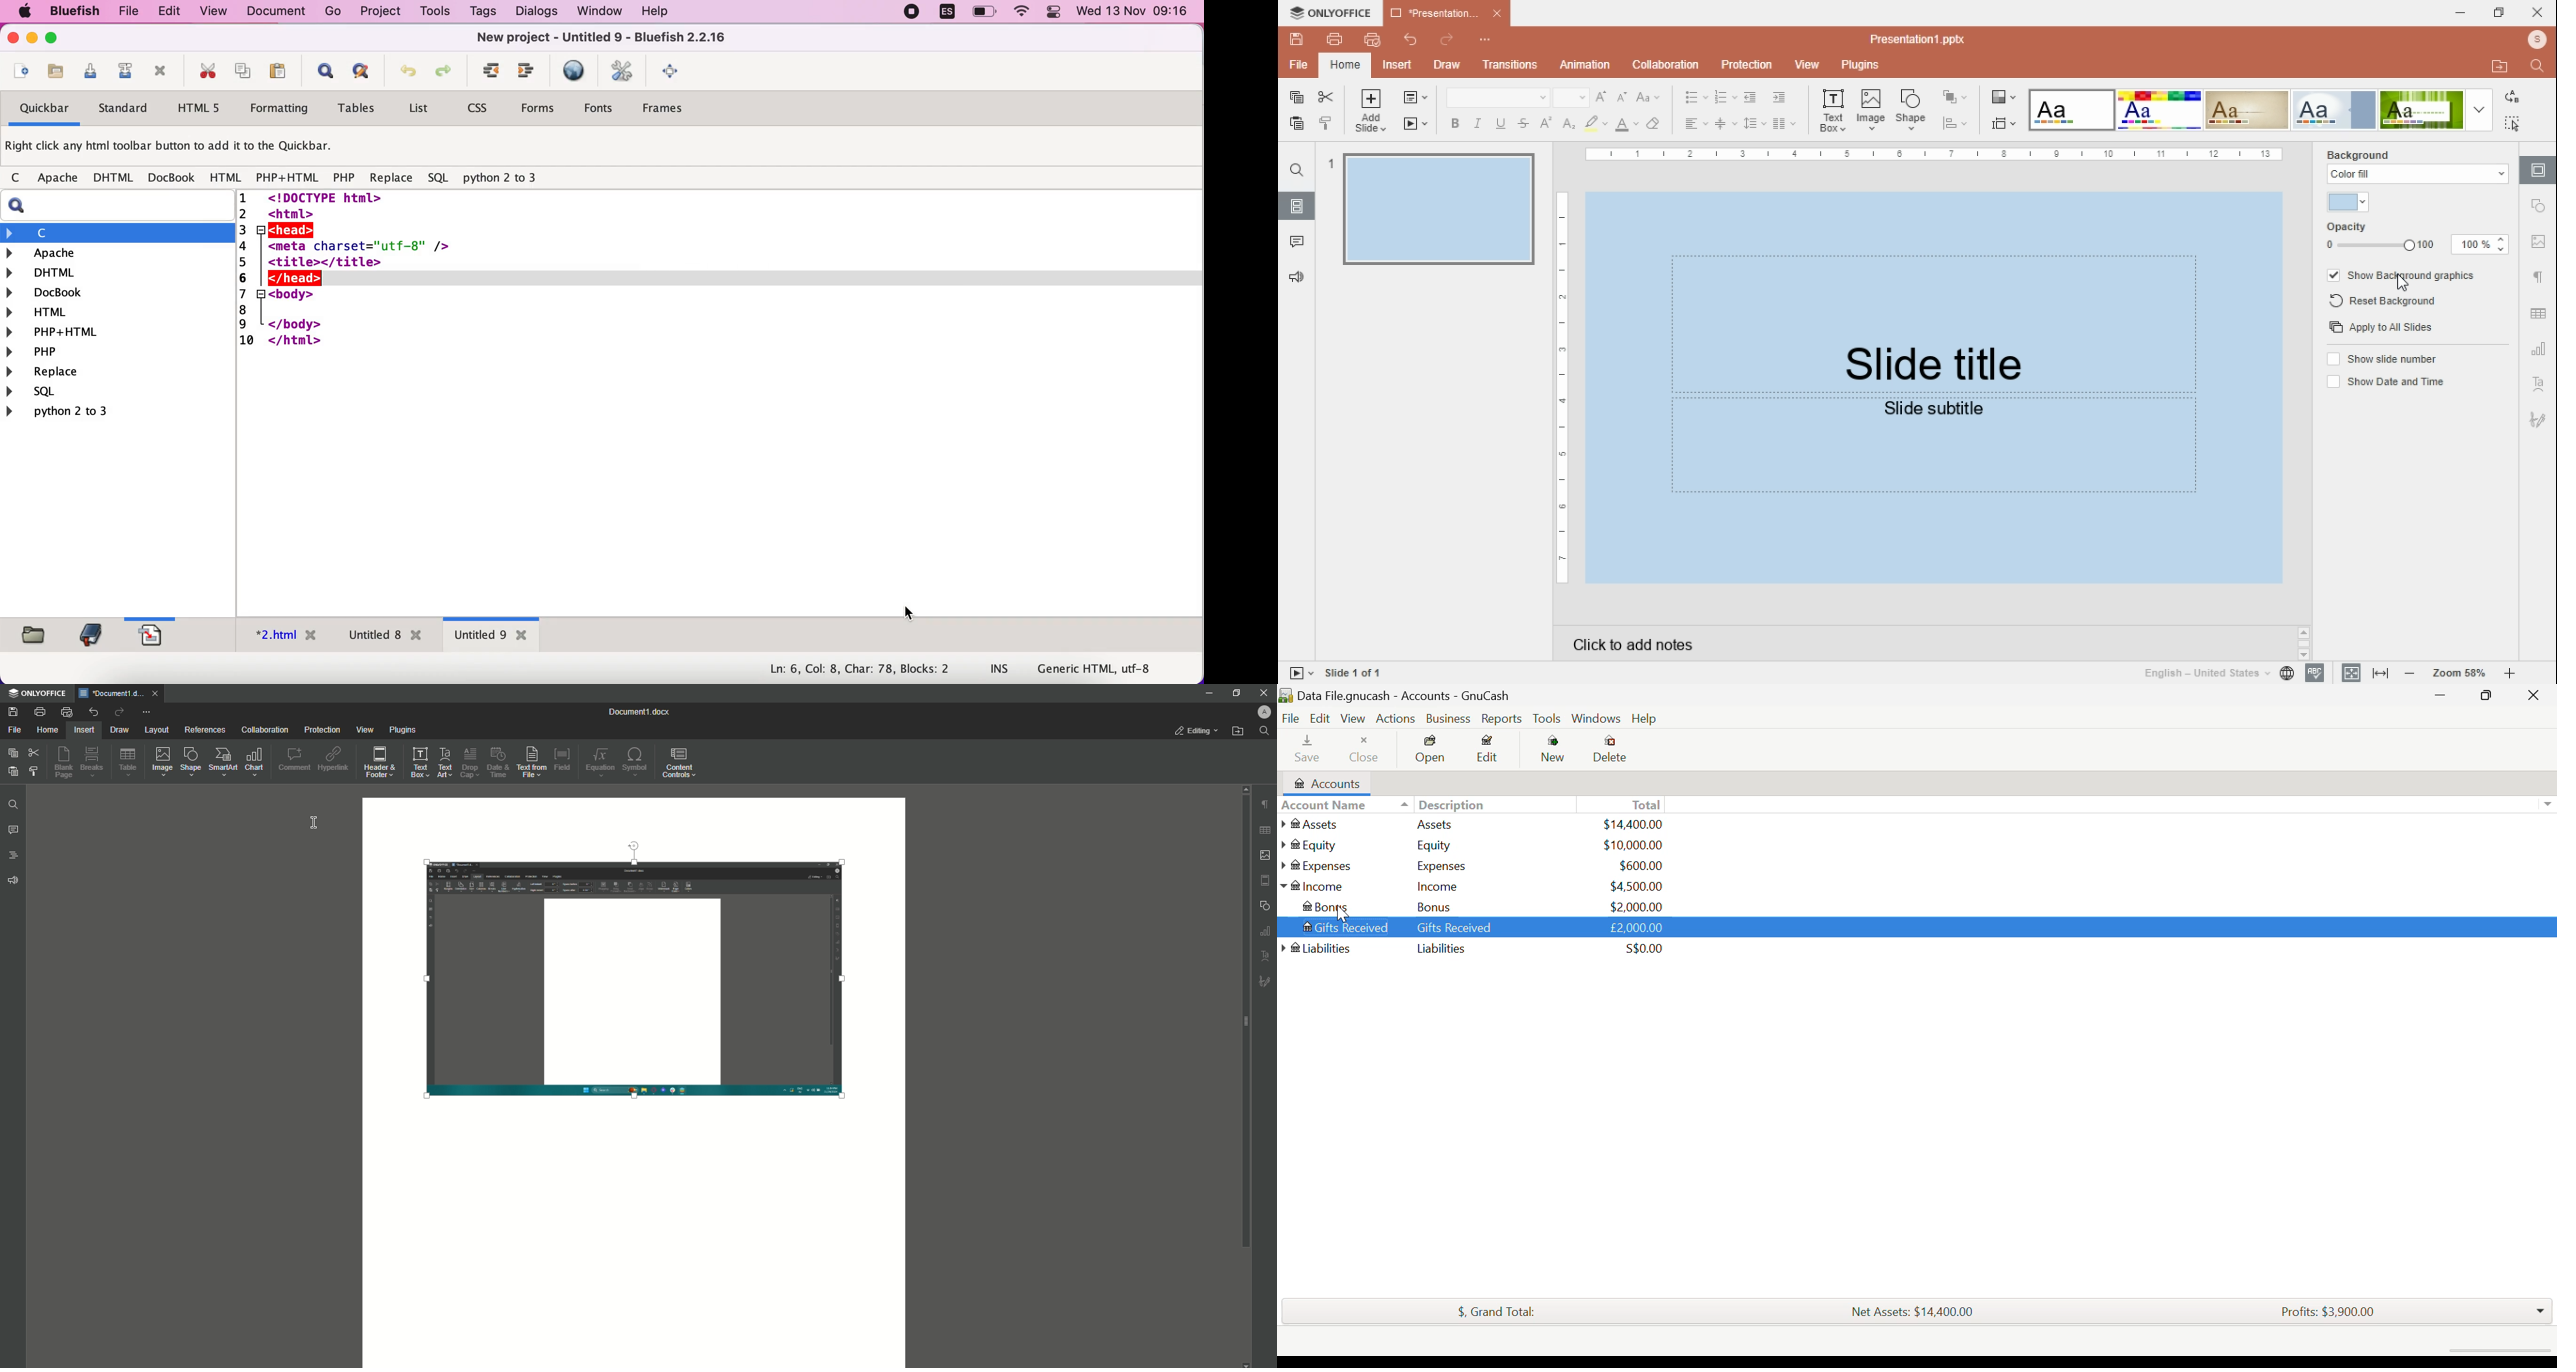 Image resolution: width=2576 pixels, height=1372 pixels. What do you see at coordinates (1443, 950) in the screenshot?
I see `Liabilities` at bounding box center [1443, 950].